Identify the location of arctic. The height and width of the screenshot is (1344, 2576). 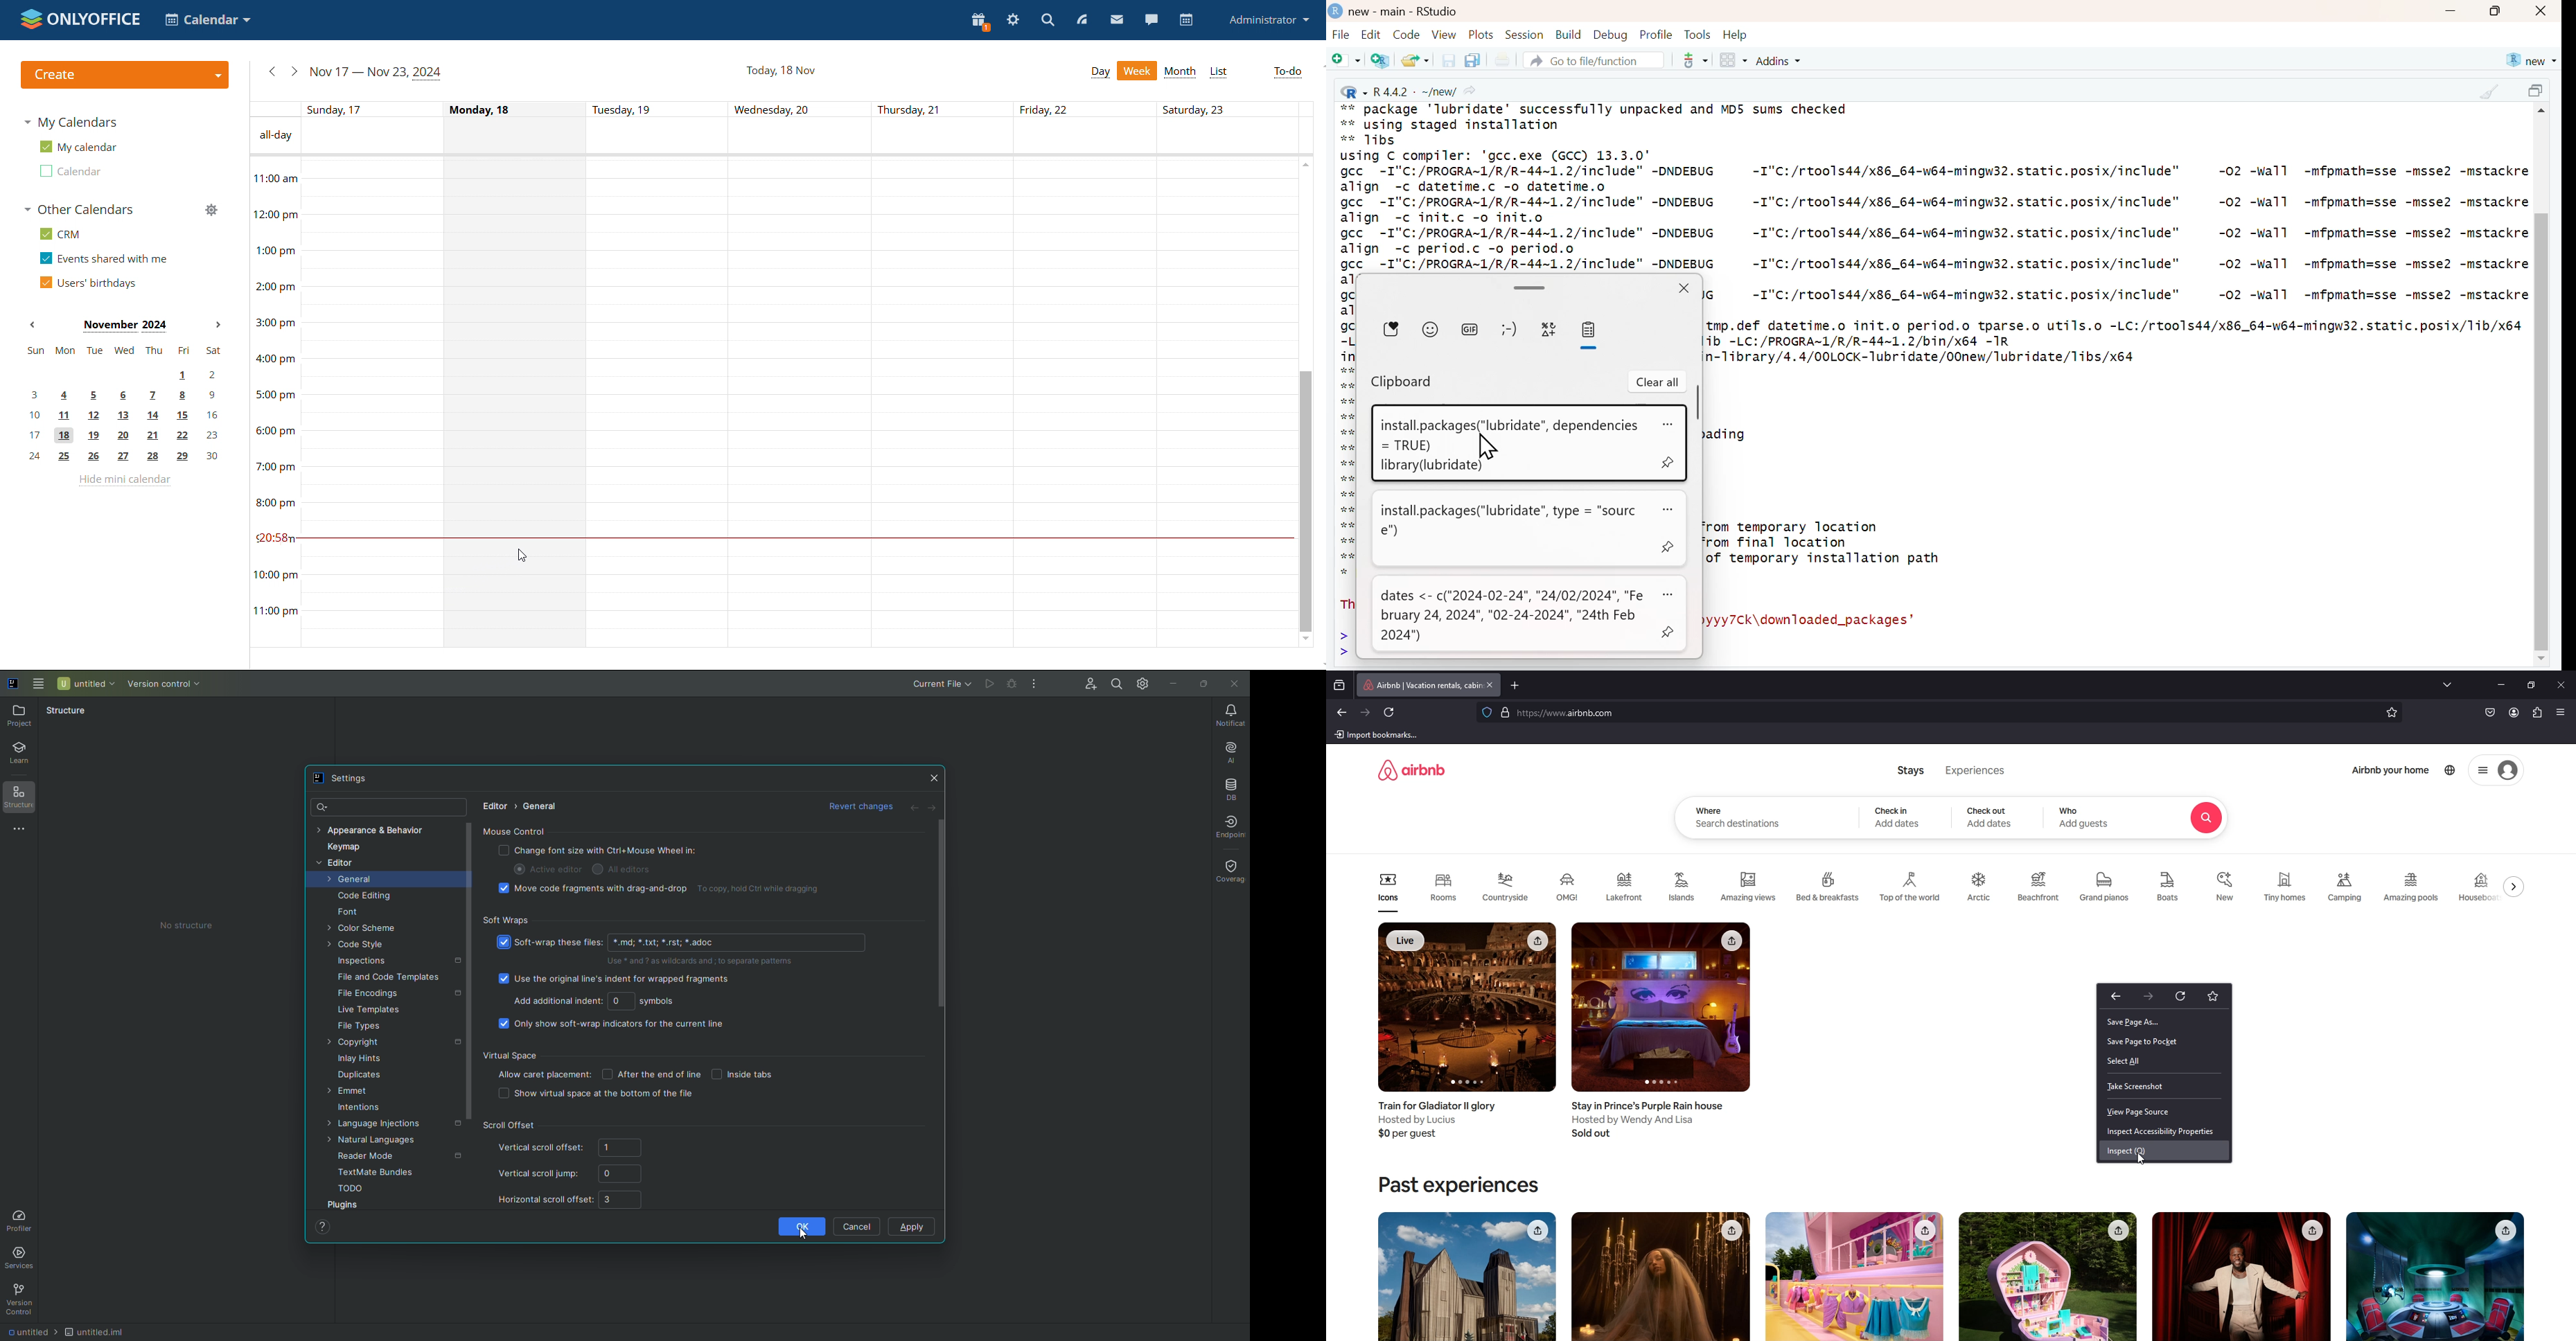
(1981, 887).